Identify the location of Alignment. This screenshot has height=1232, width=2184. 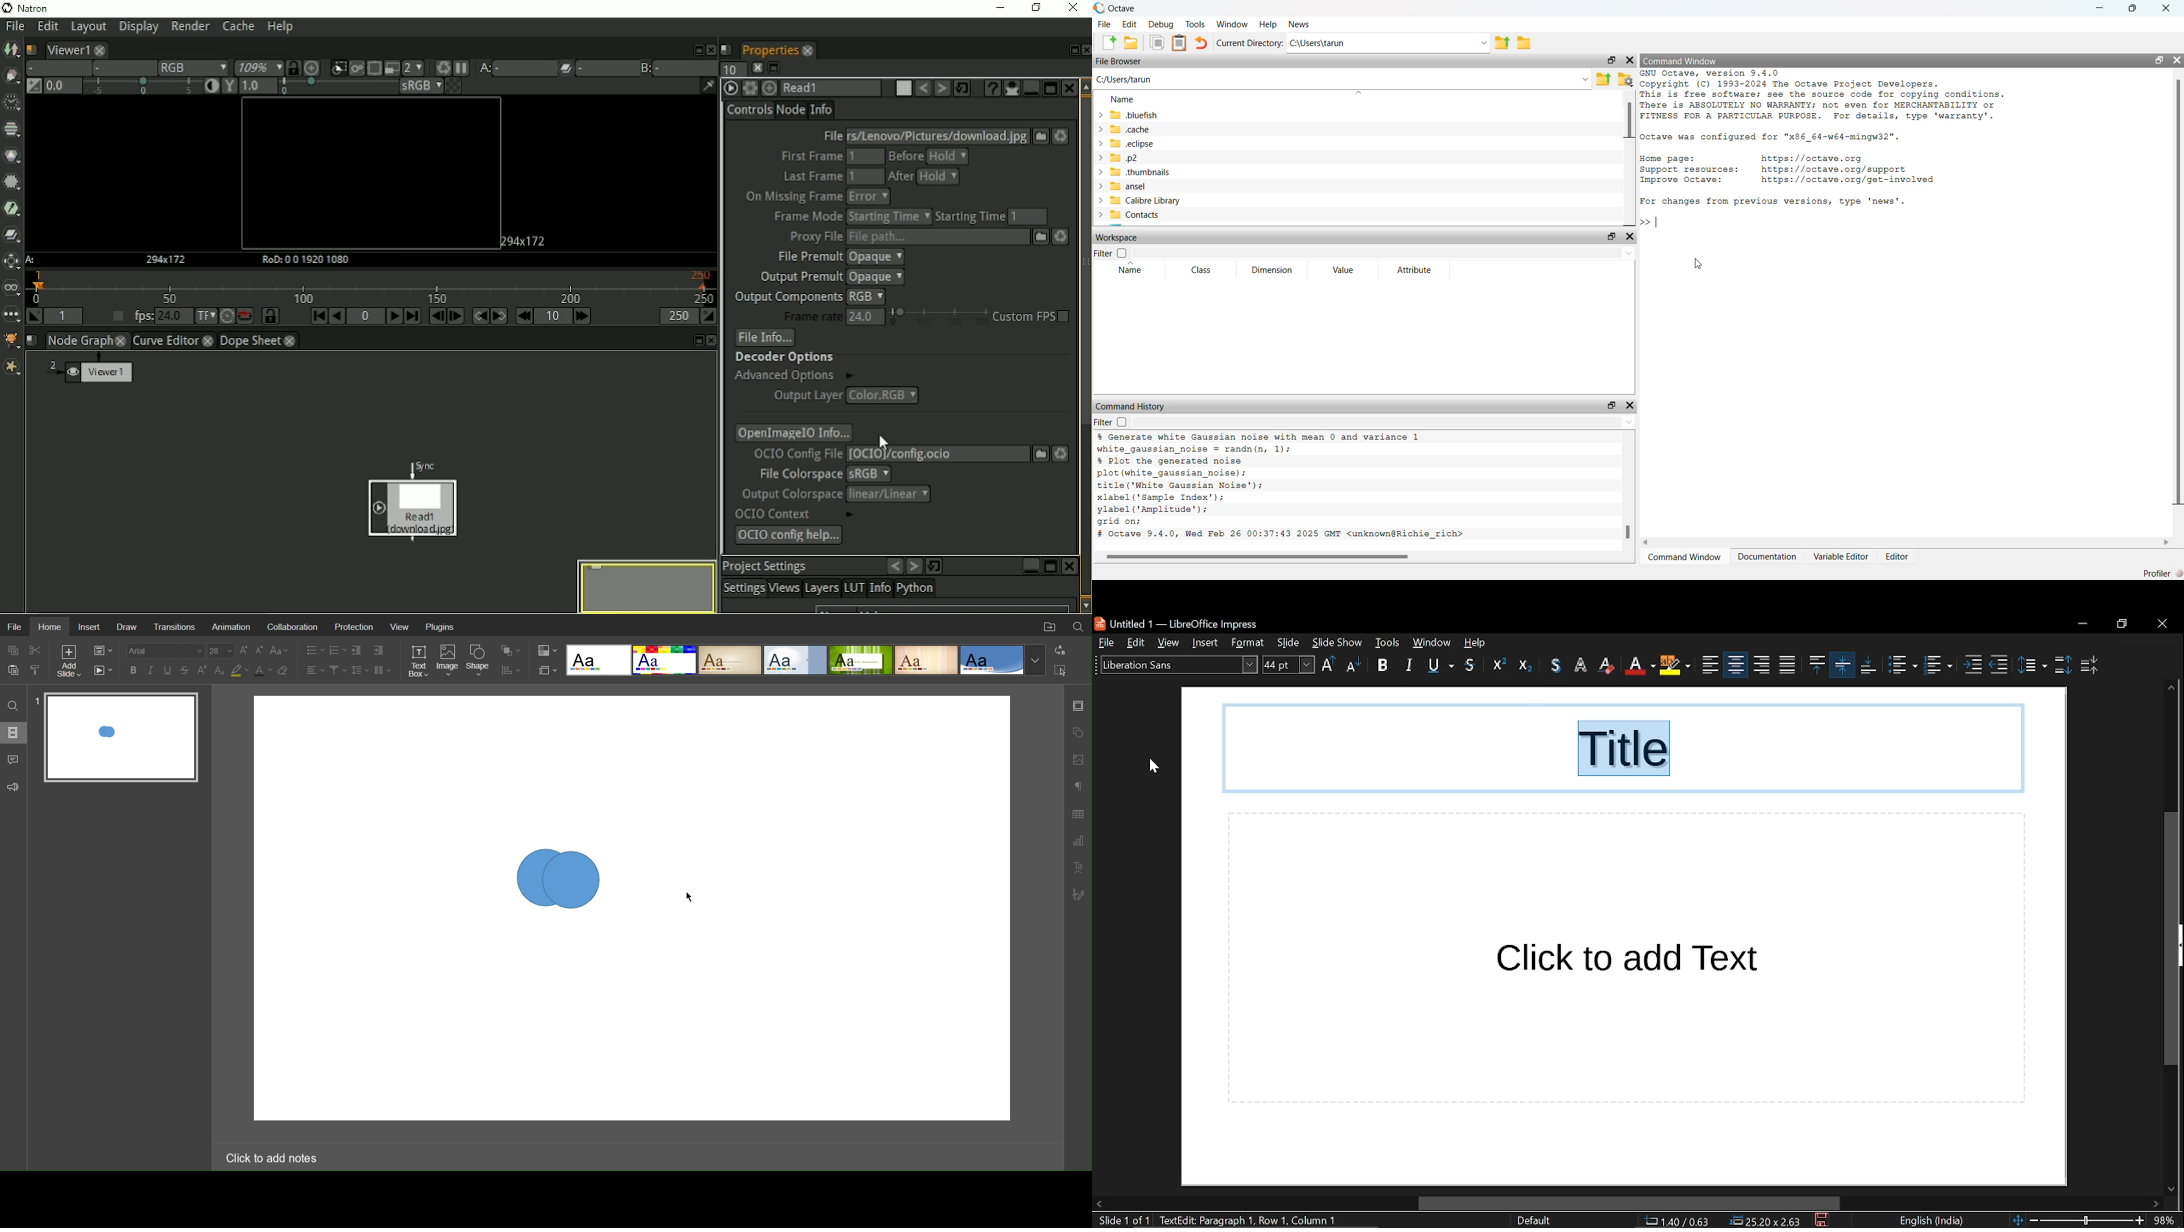
(314, 670).